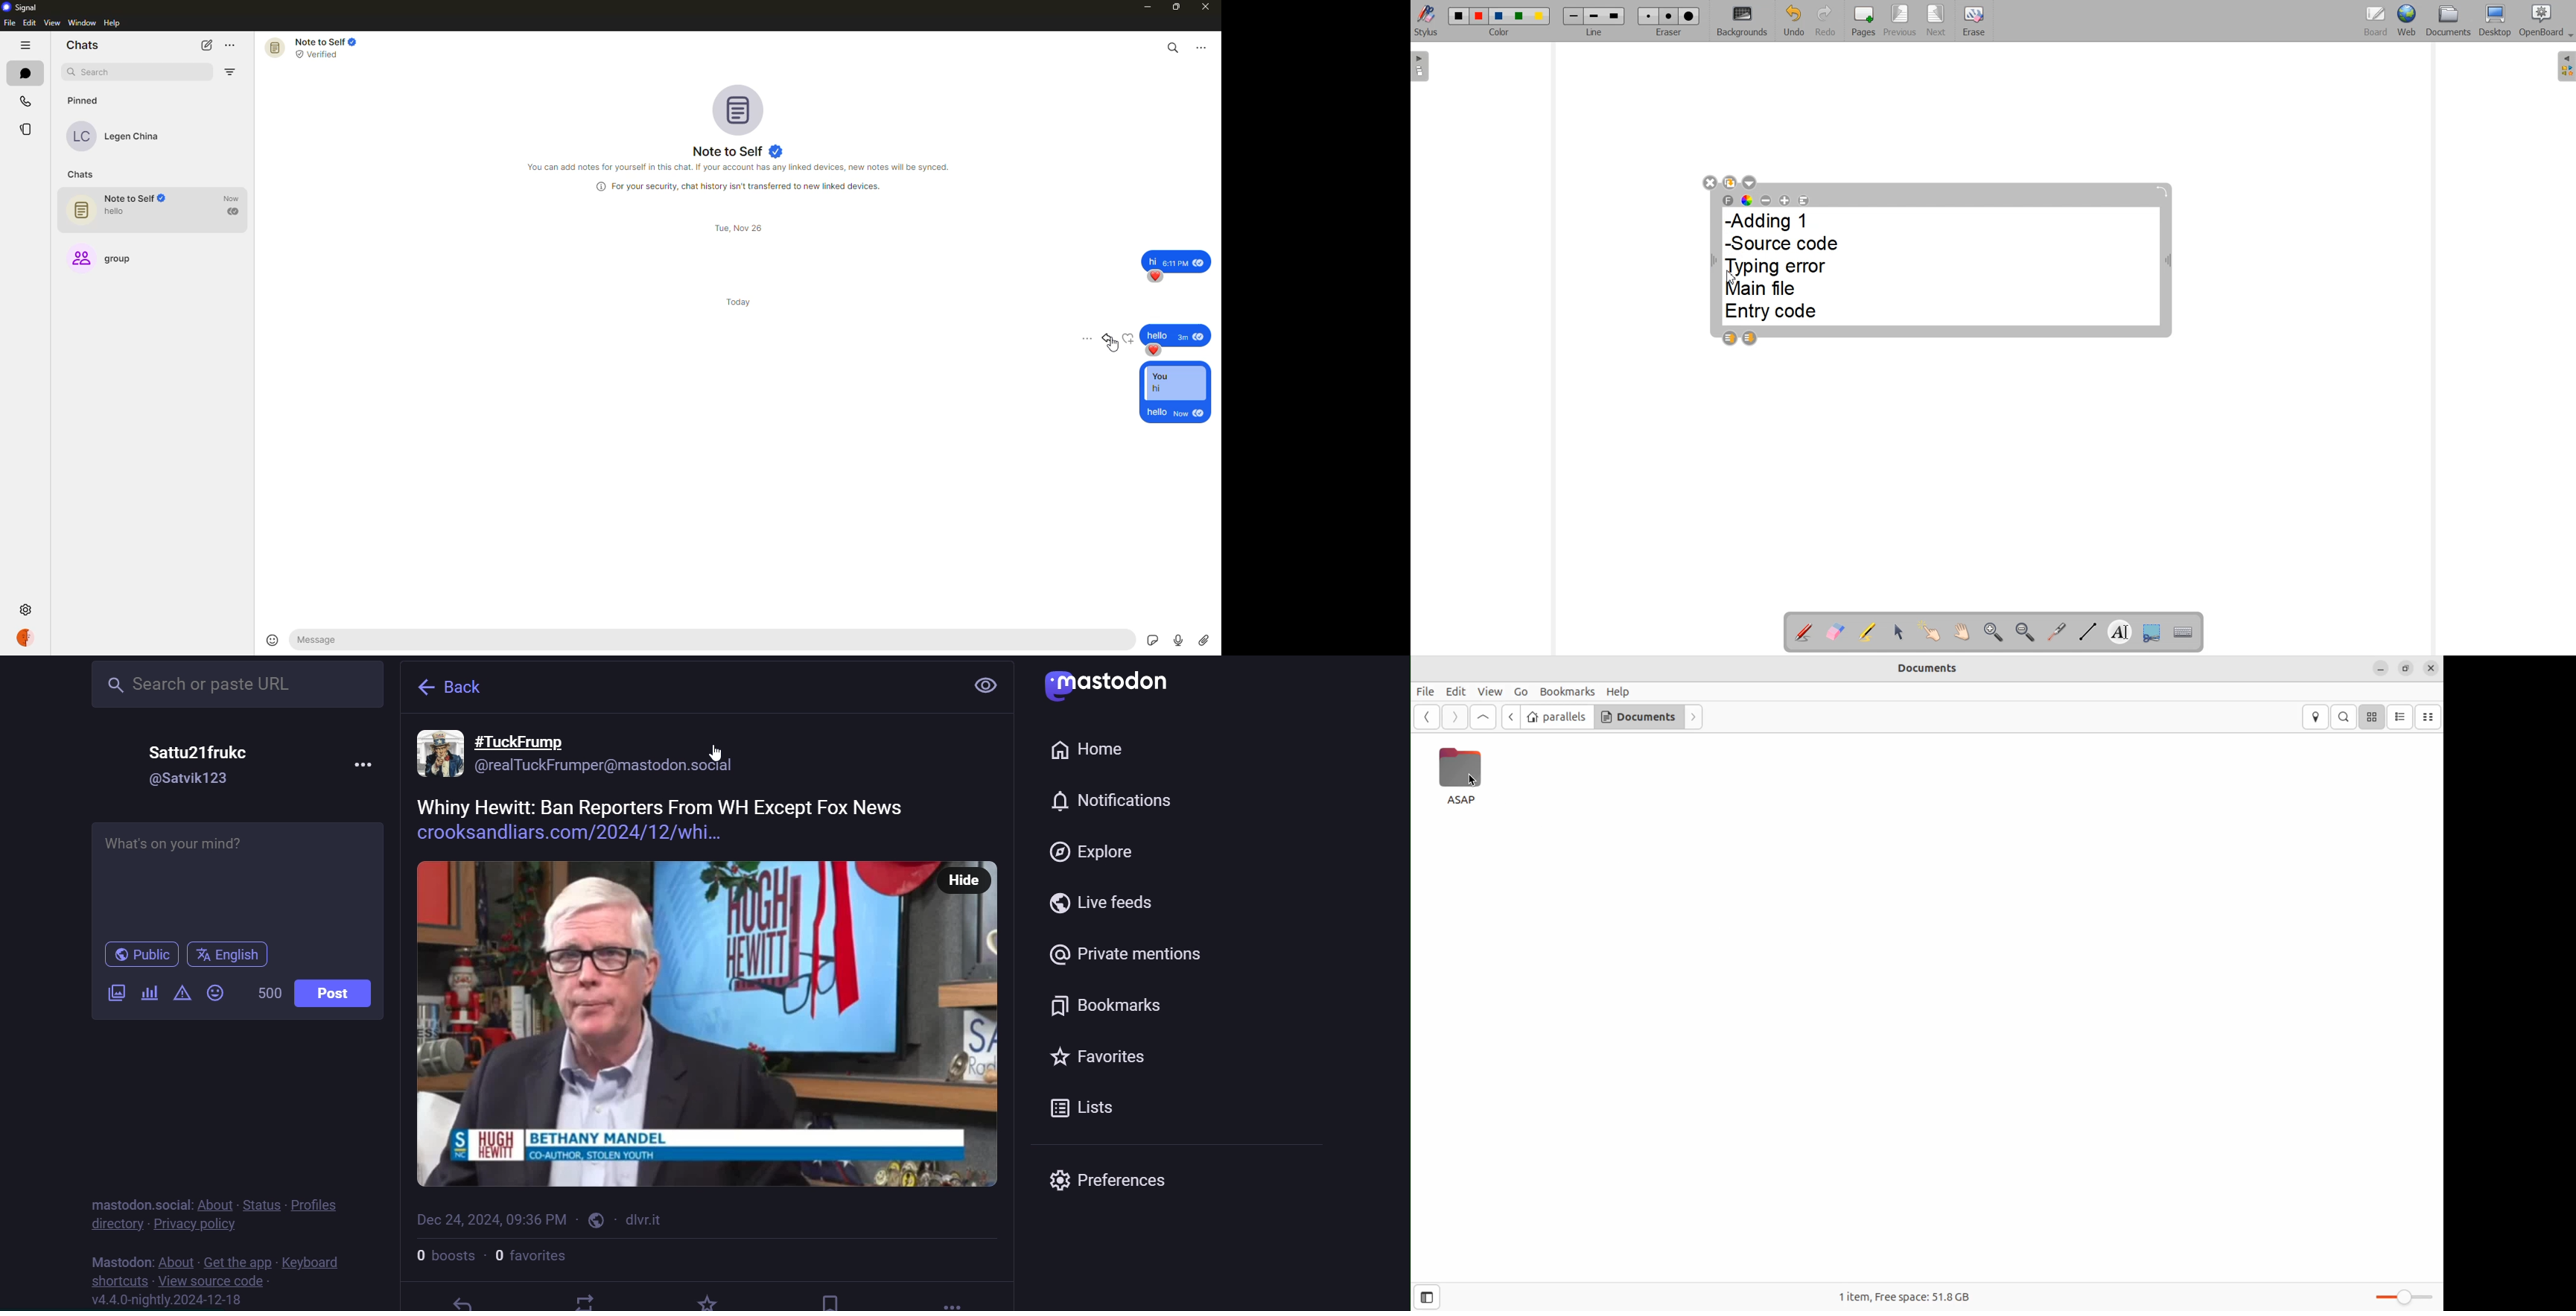  I want to click on Duplicate, so click(1730, 182).